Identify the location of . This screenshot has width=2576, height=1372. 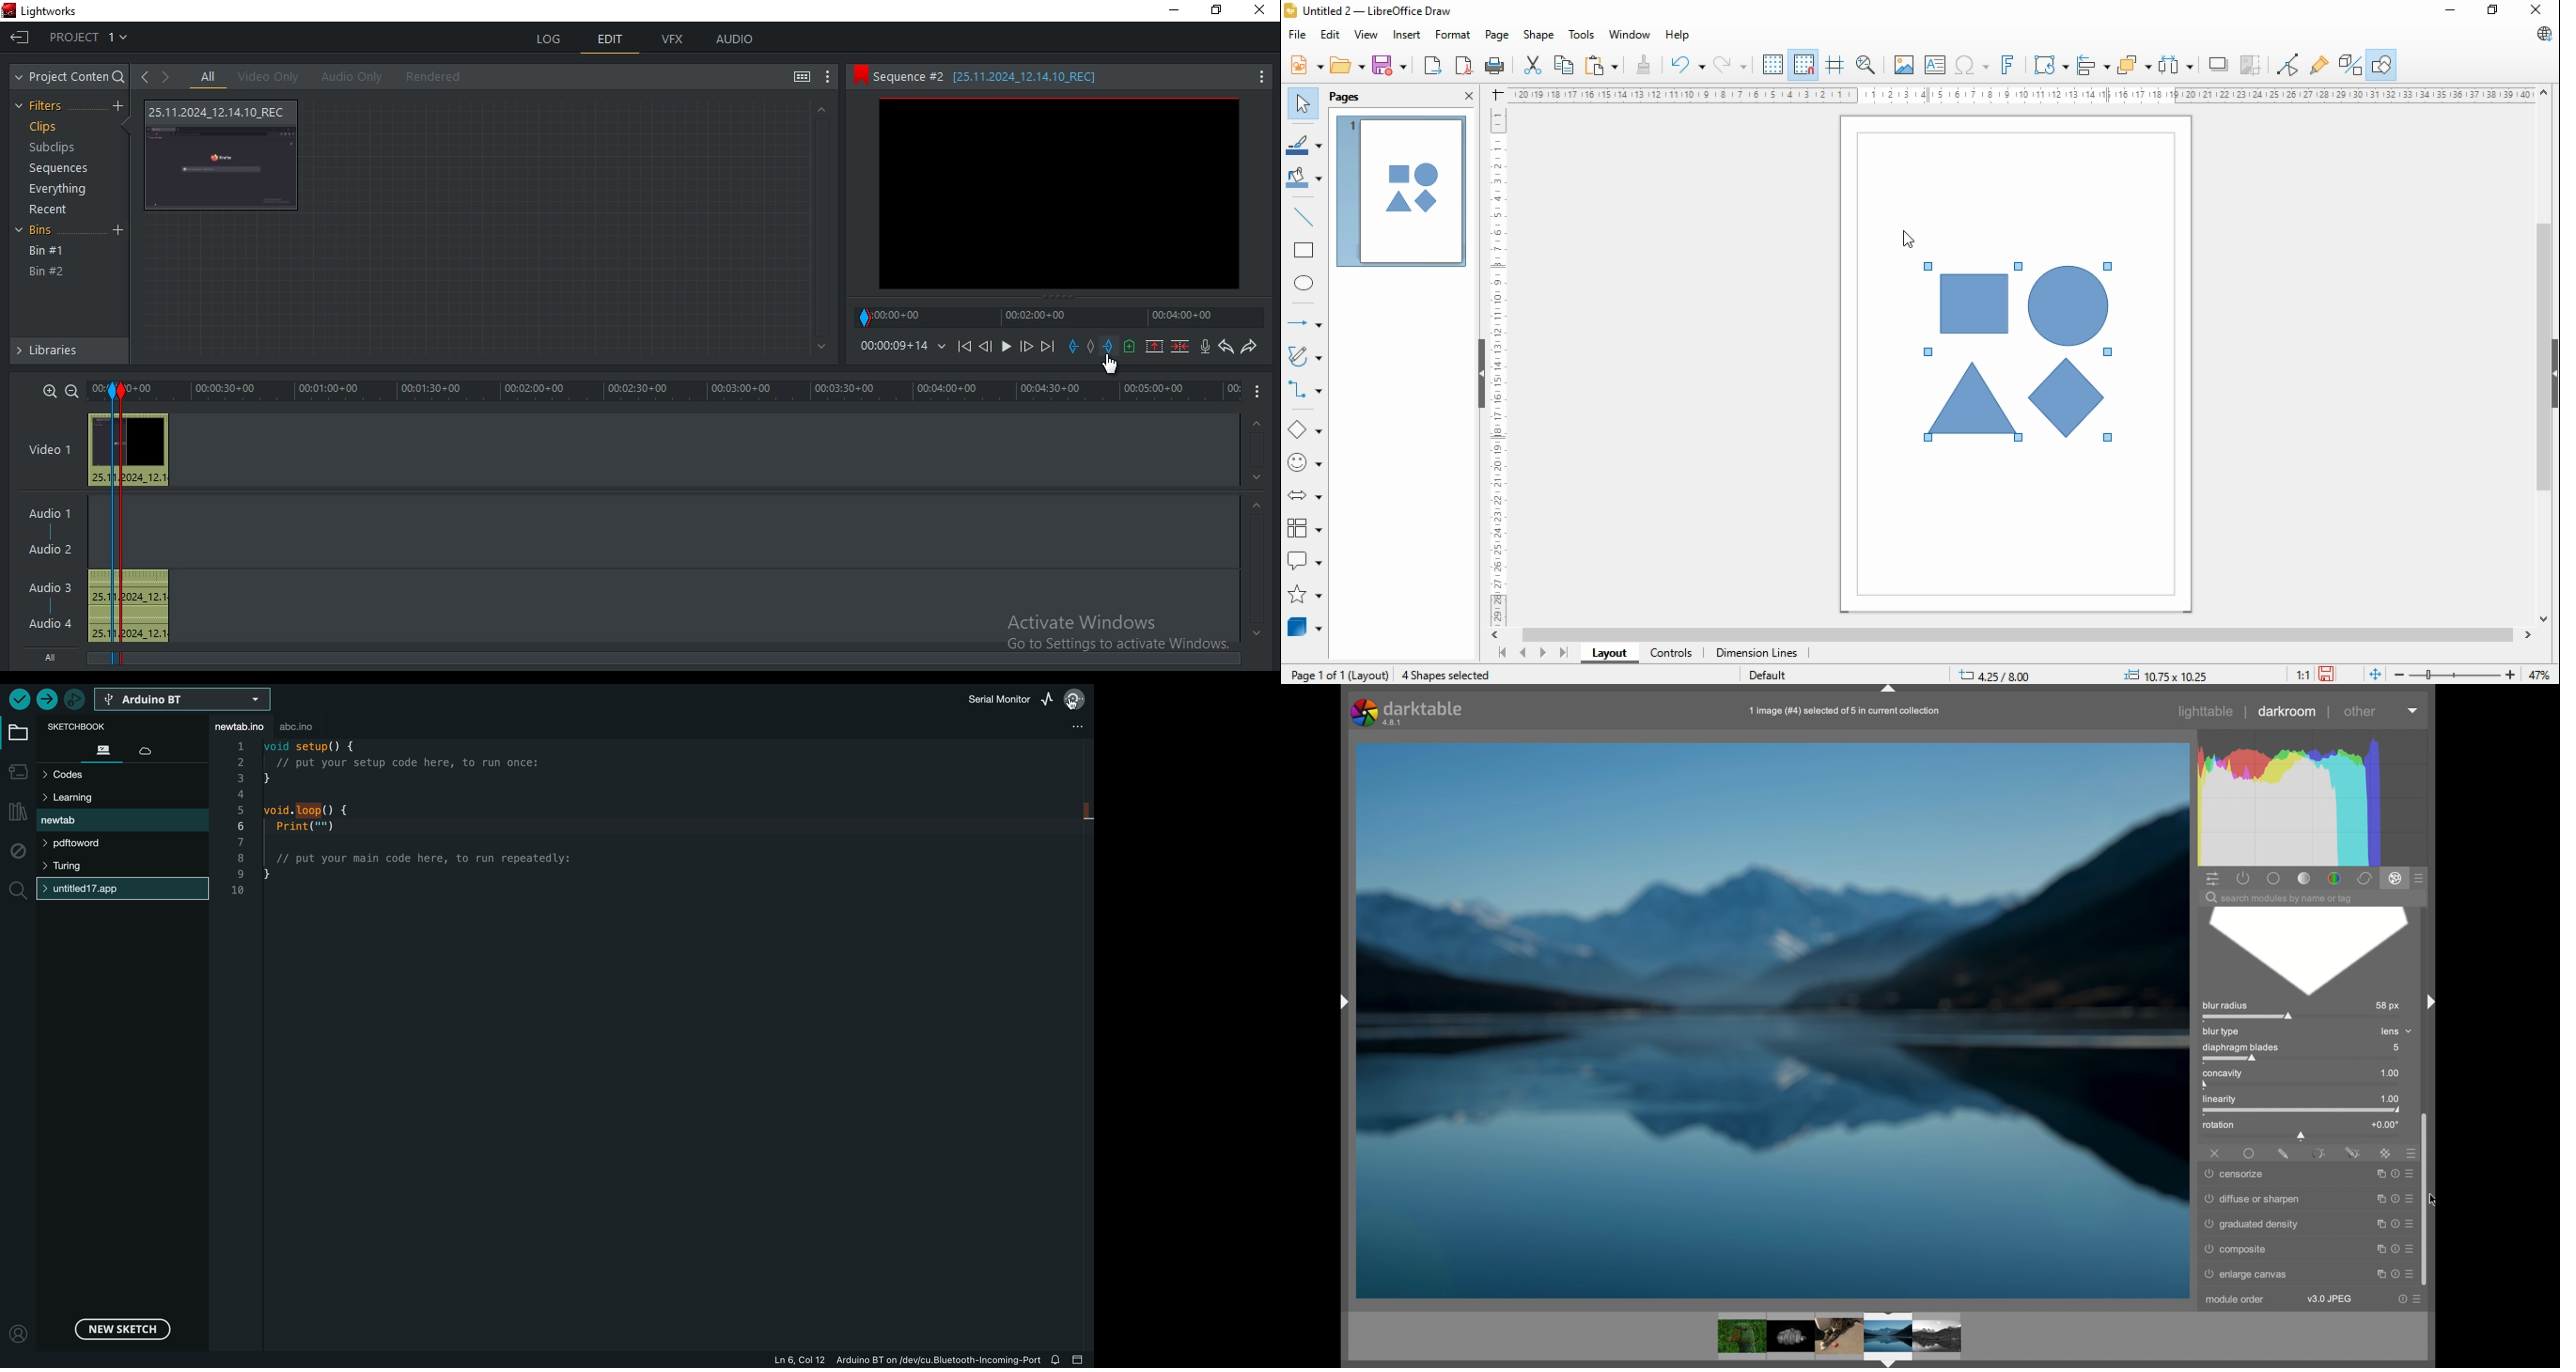
(165, 78).